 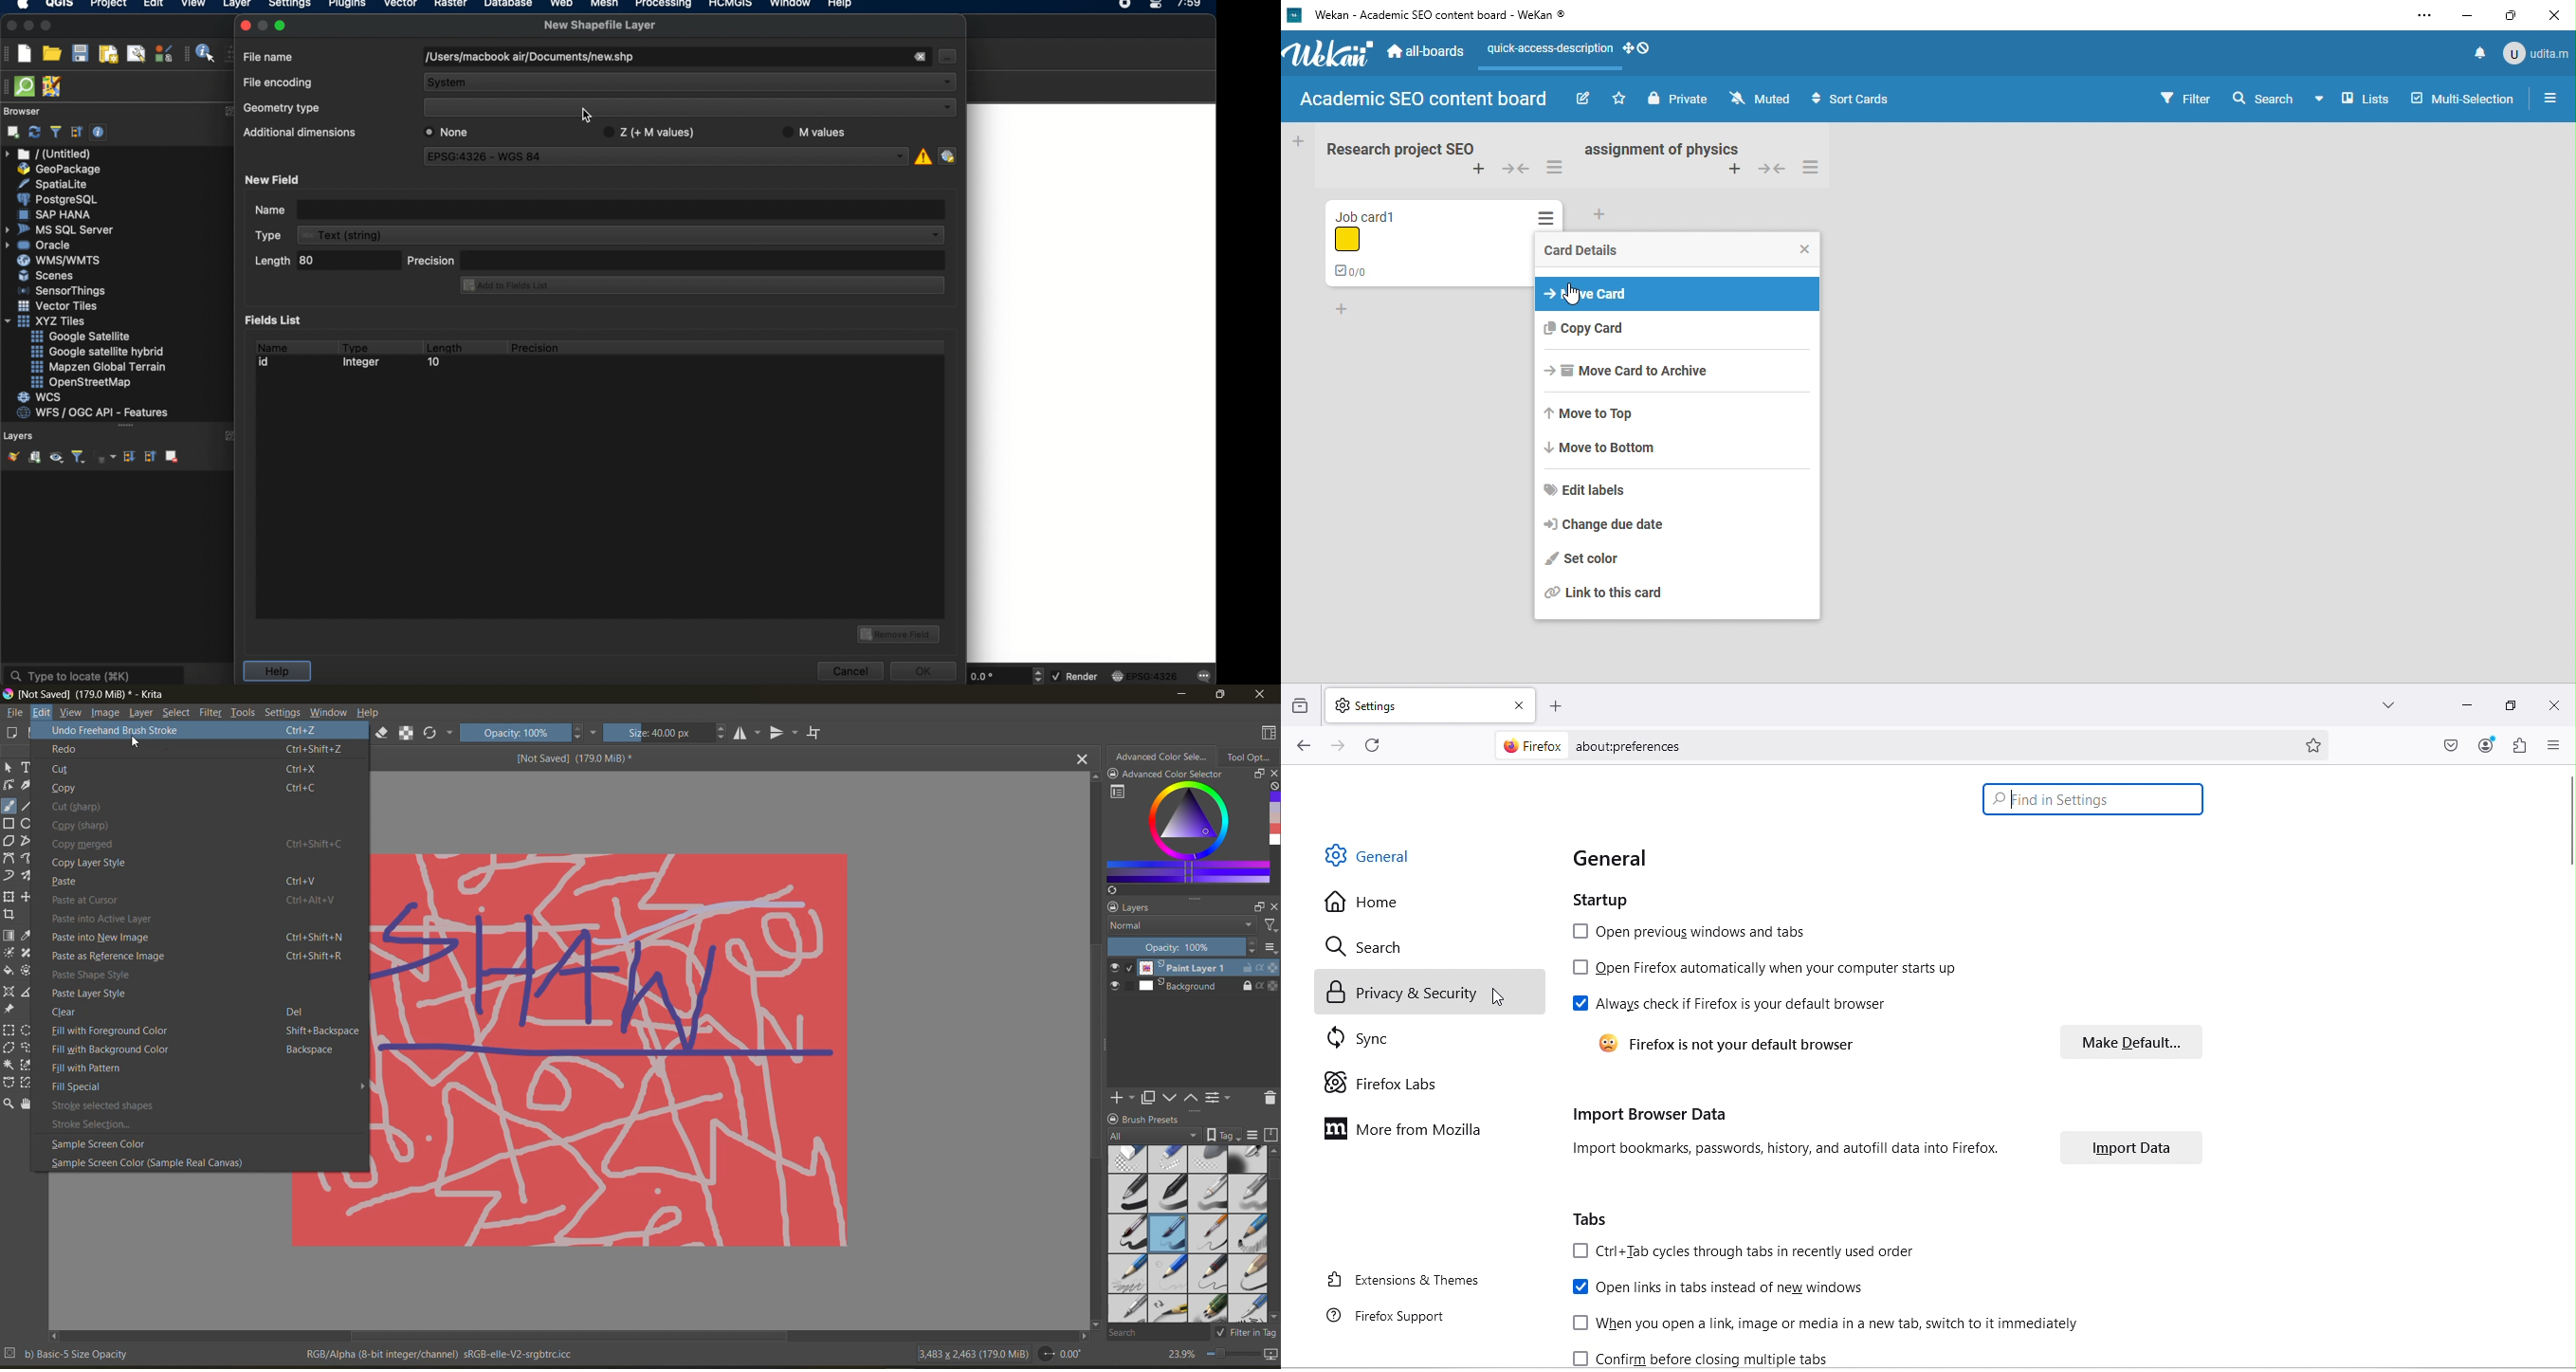 What do you see at coordinates (1875, 99) in the screenshot?
I see `sort cards` at bounding box center [1875, 99].